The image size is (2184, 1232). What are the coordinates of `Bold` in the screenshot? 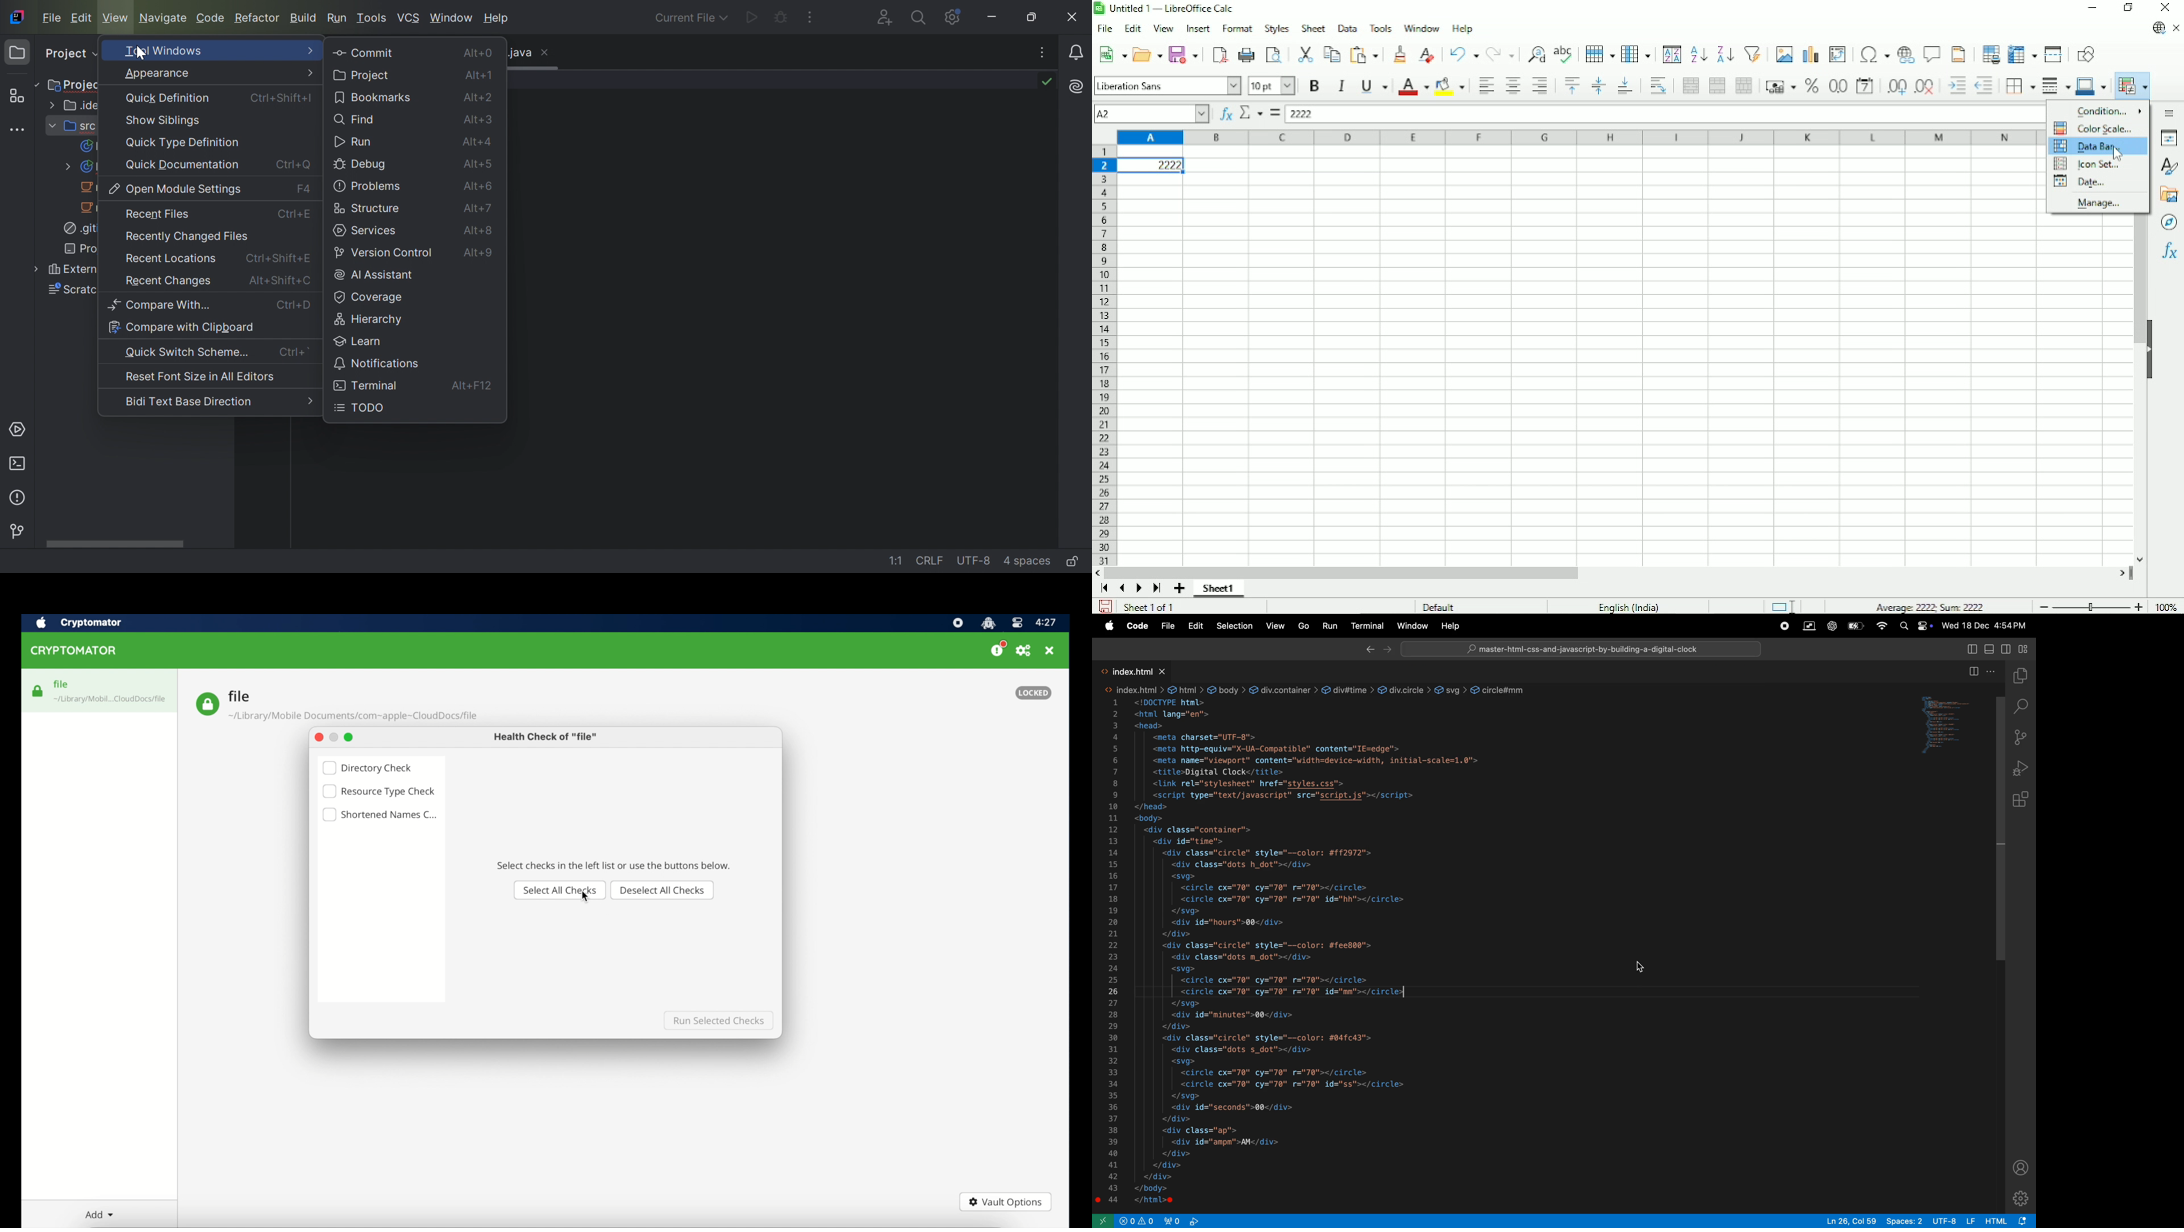 It's located at (1315, 86).